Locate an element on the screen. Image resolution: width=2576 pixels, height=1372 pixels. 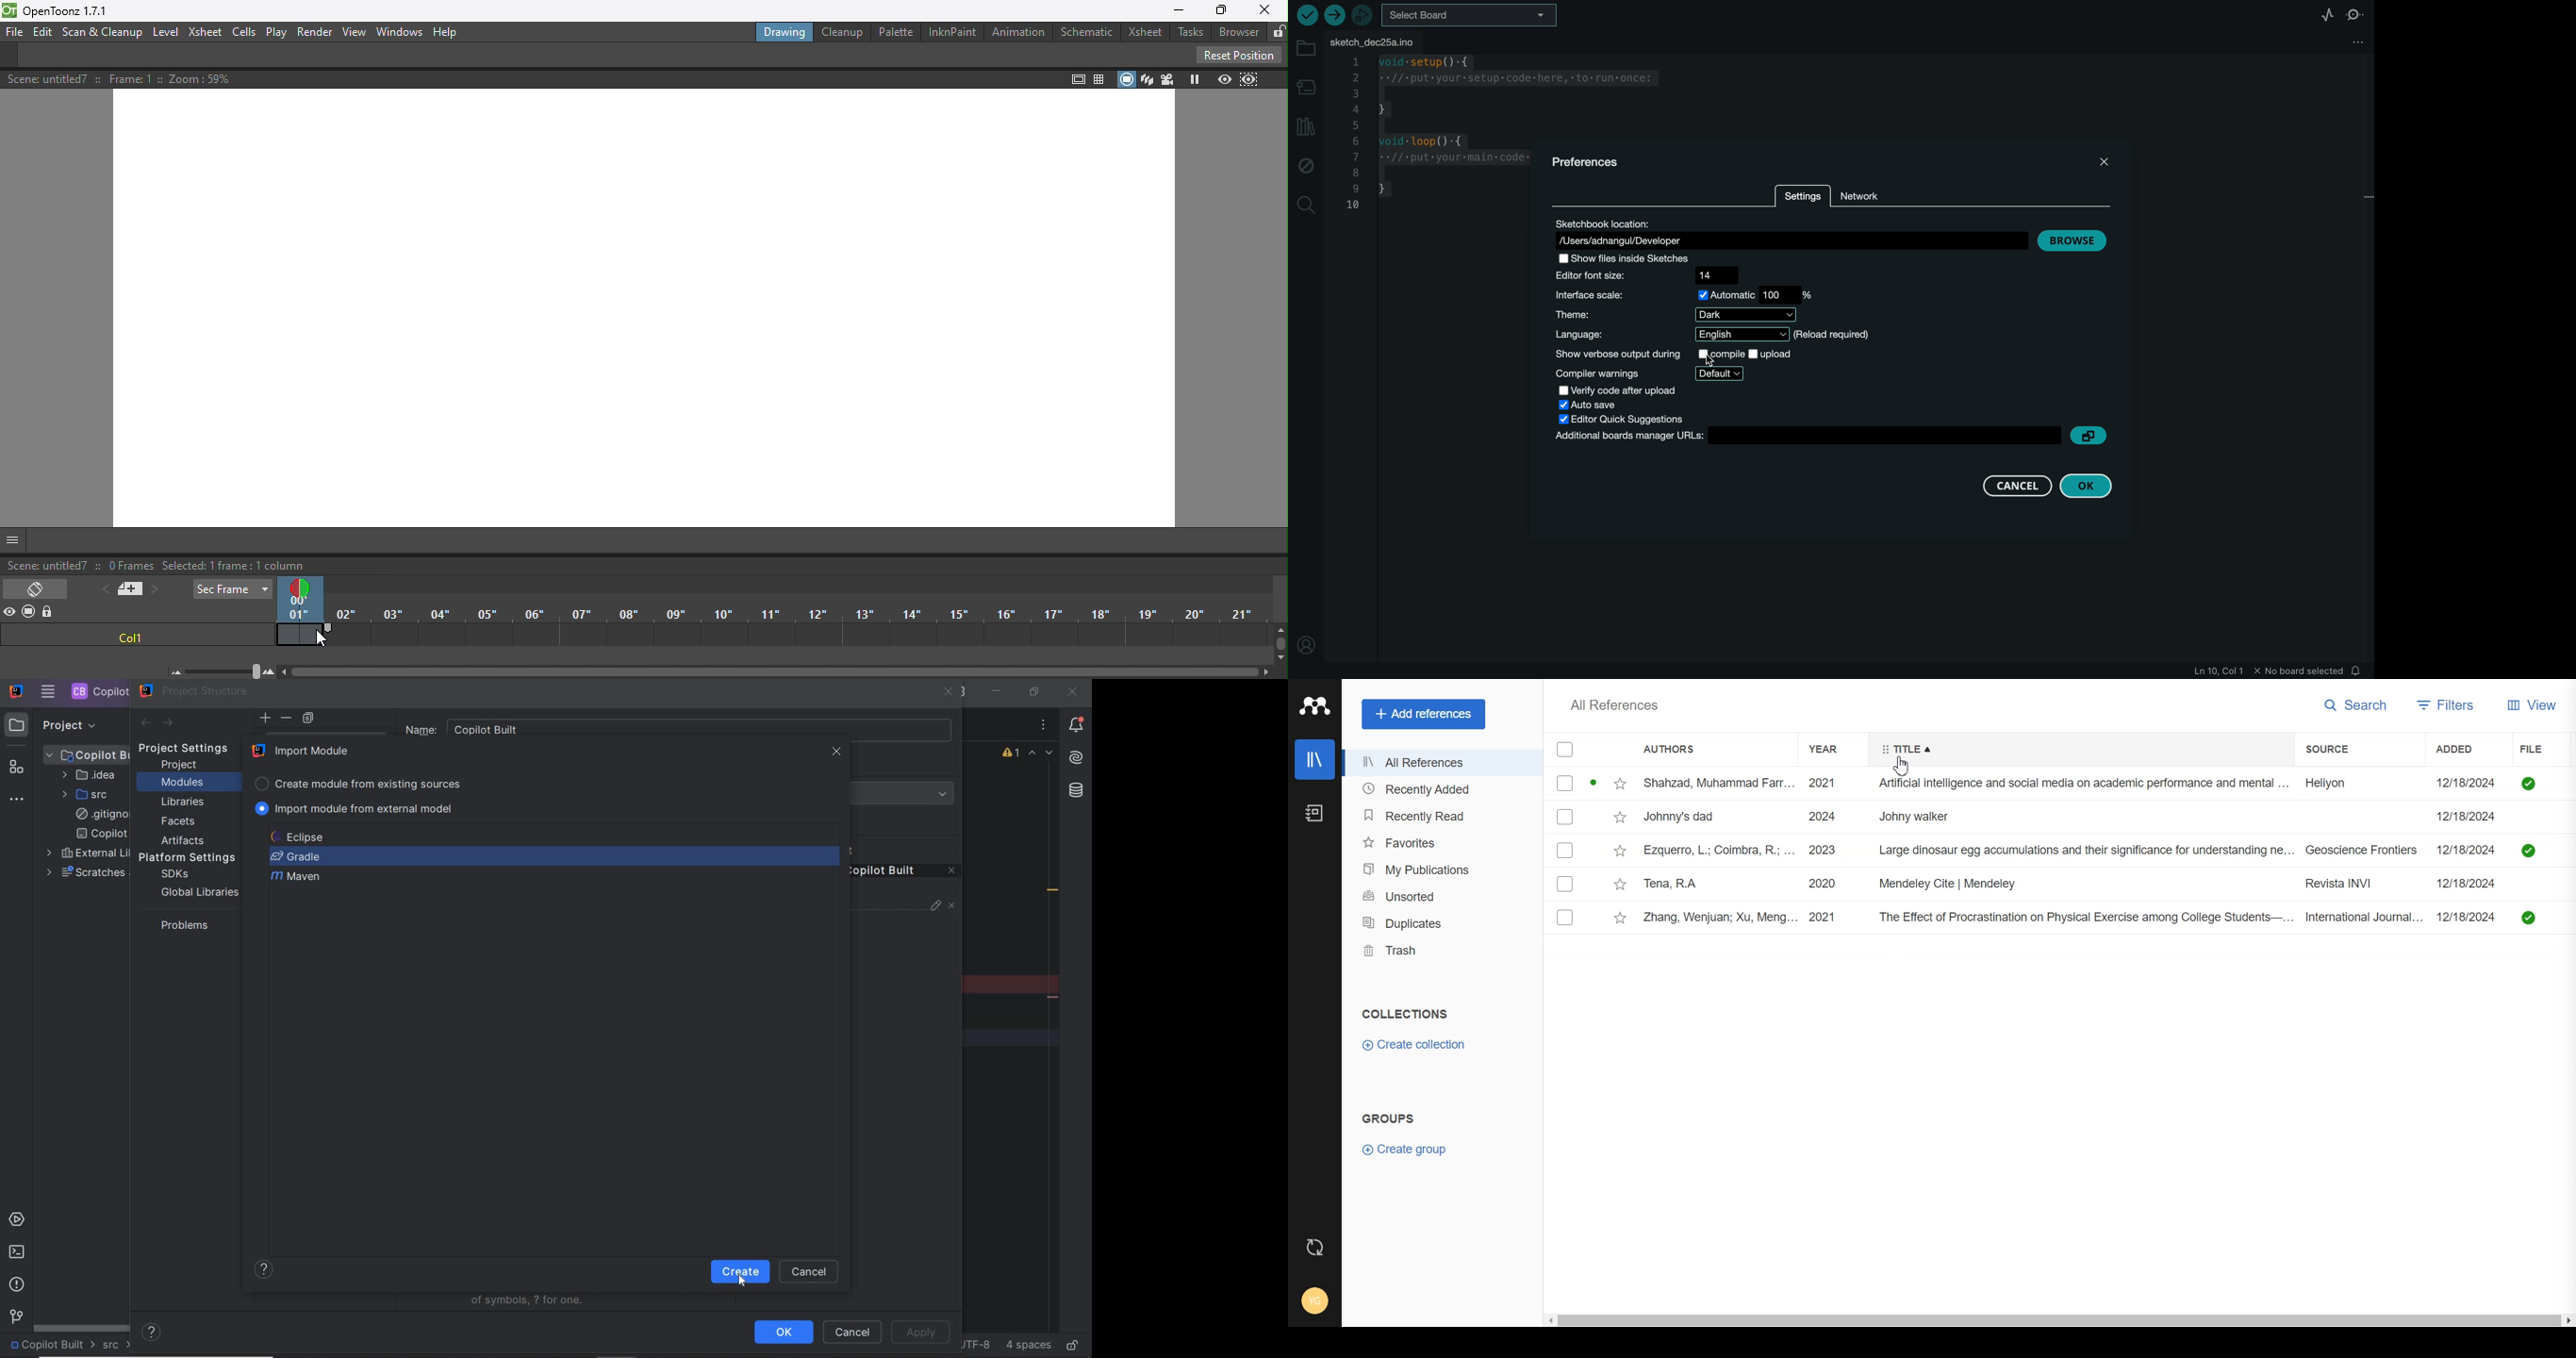
Lock rooms tab is located at coordinates (1274, 31).